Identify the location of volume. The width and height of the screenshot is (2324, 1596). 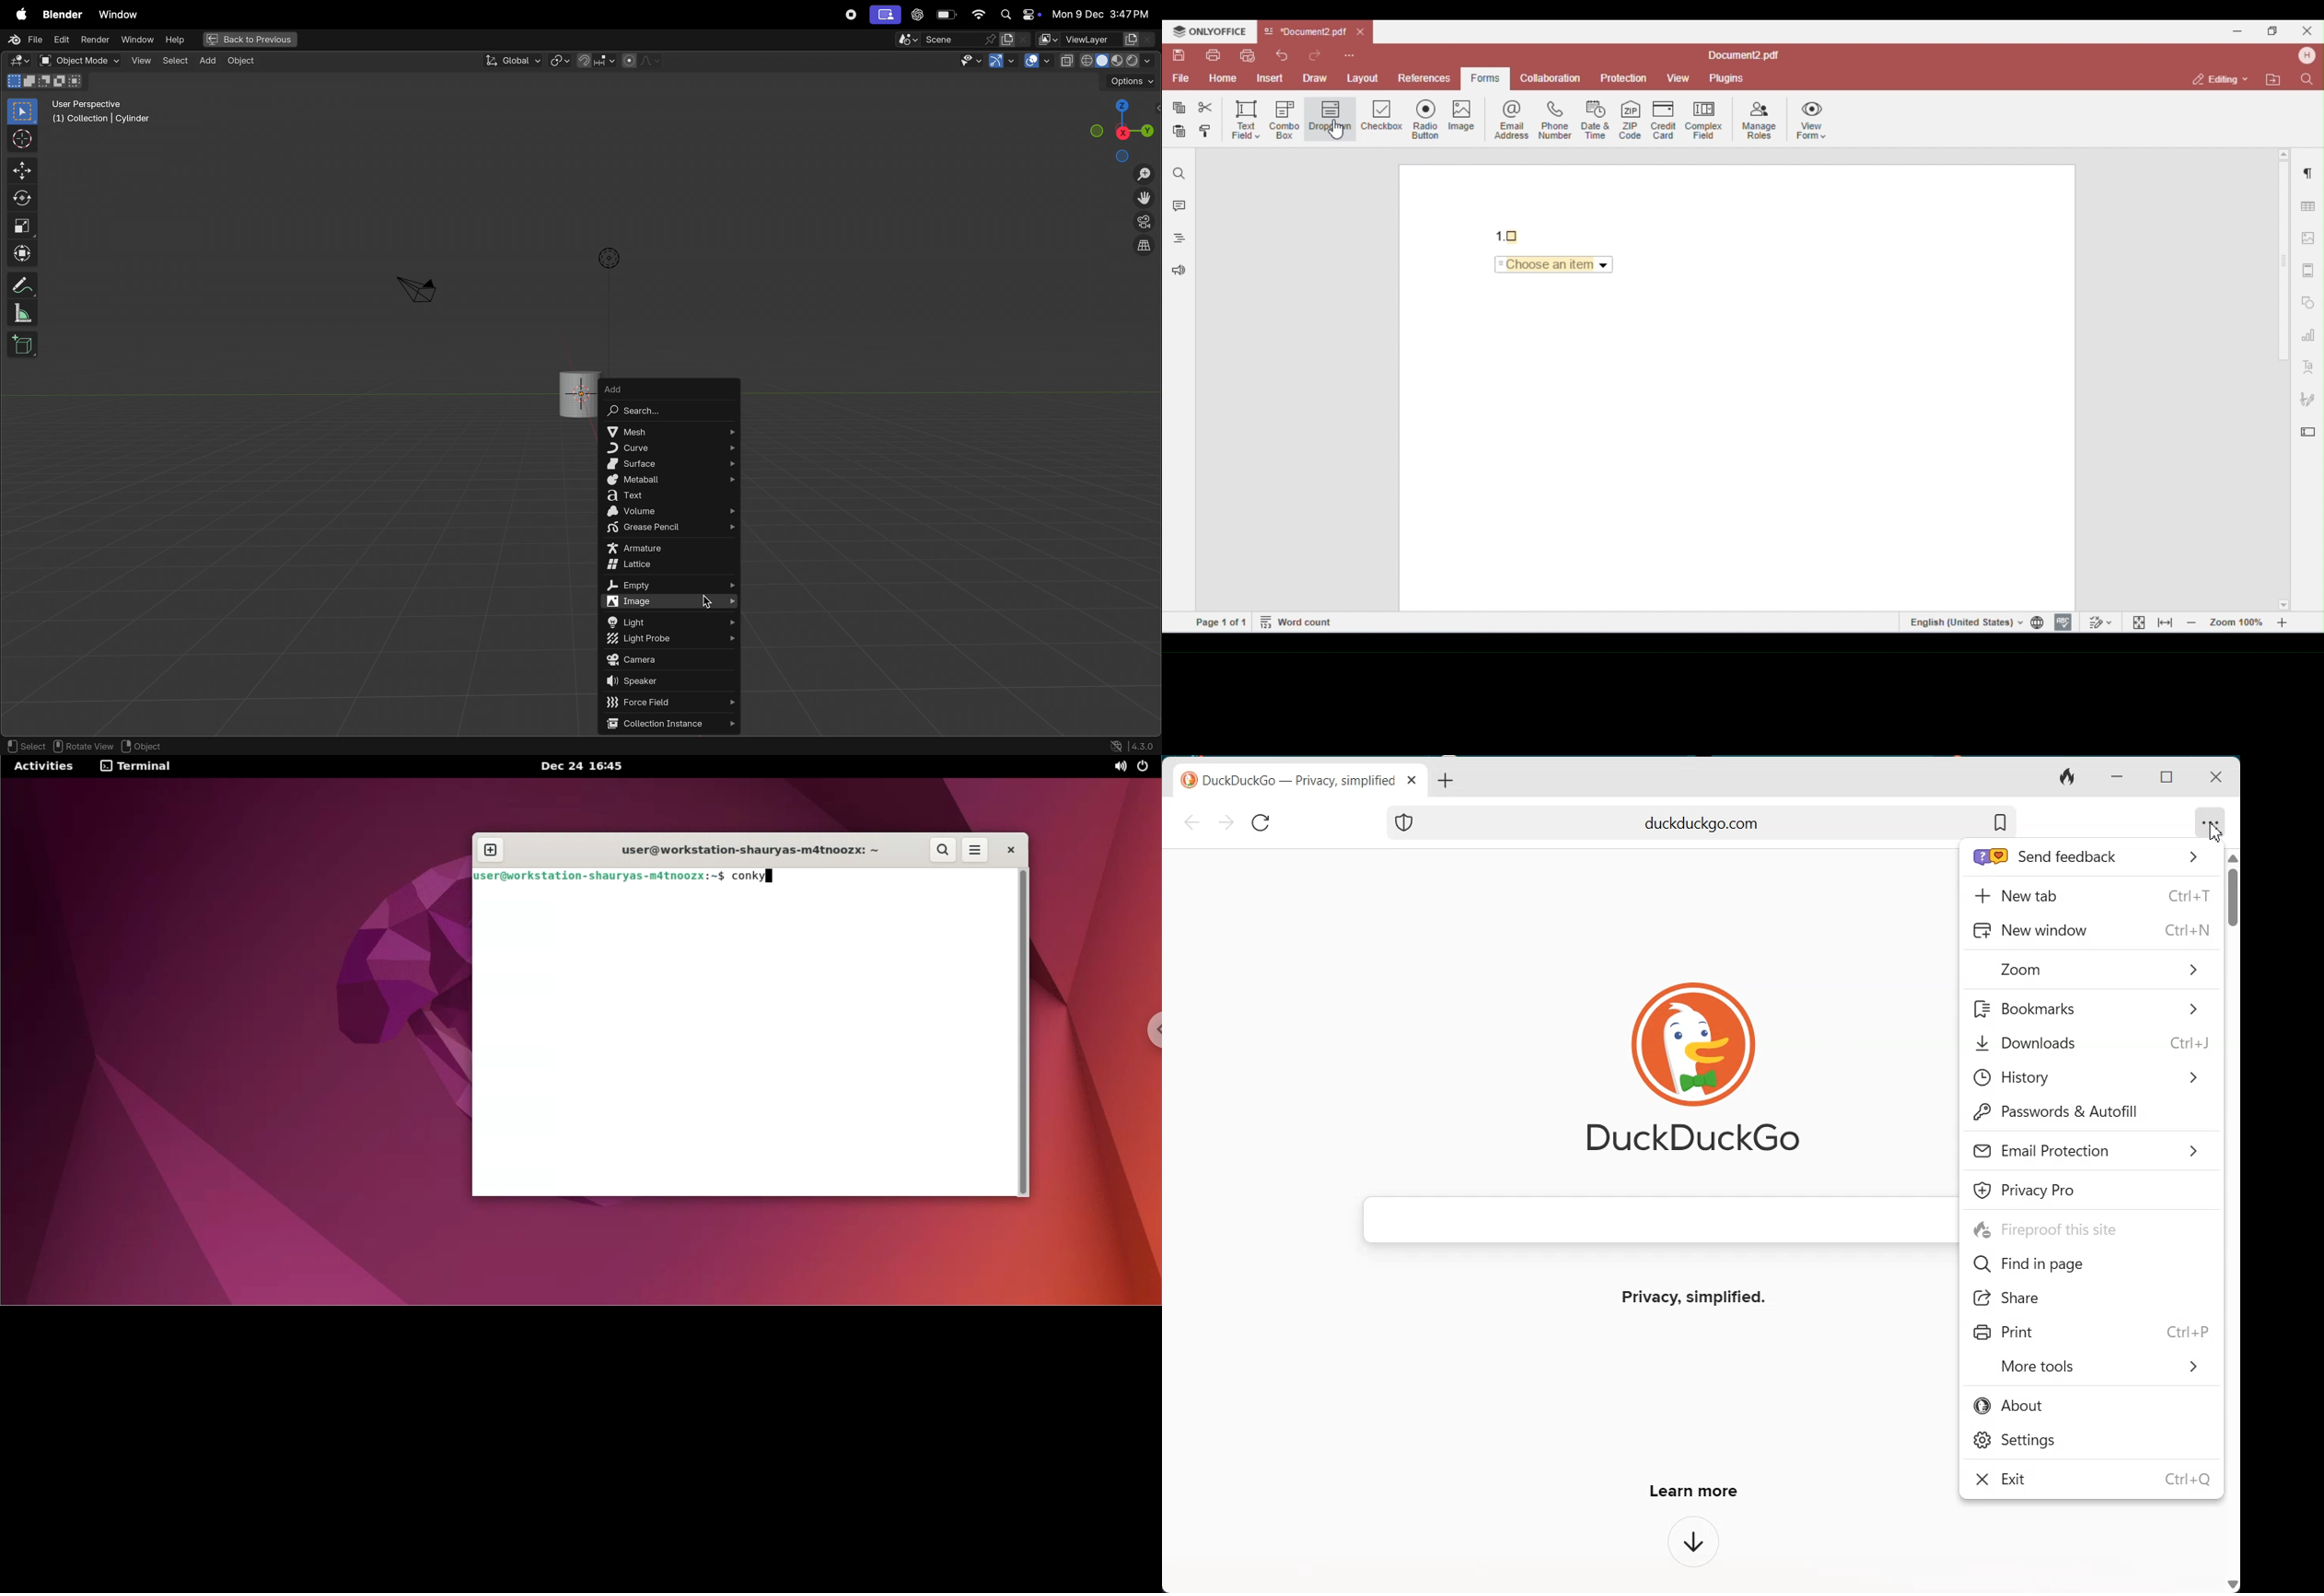
(671, 513).